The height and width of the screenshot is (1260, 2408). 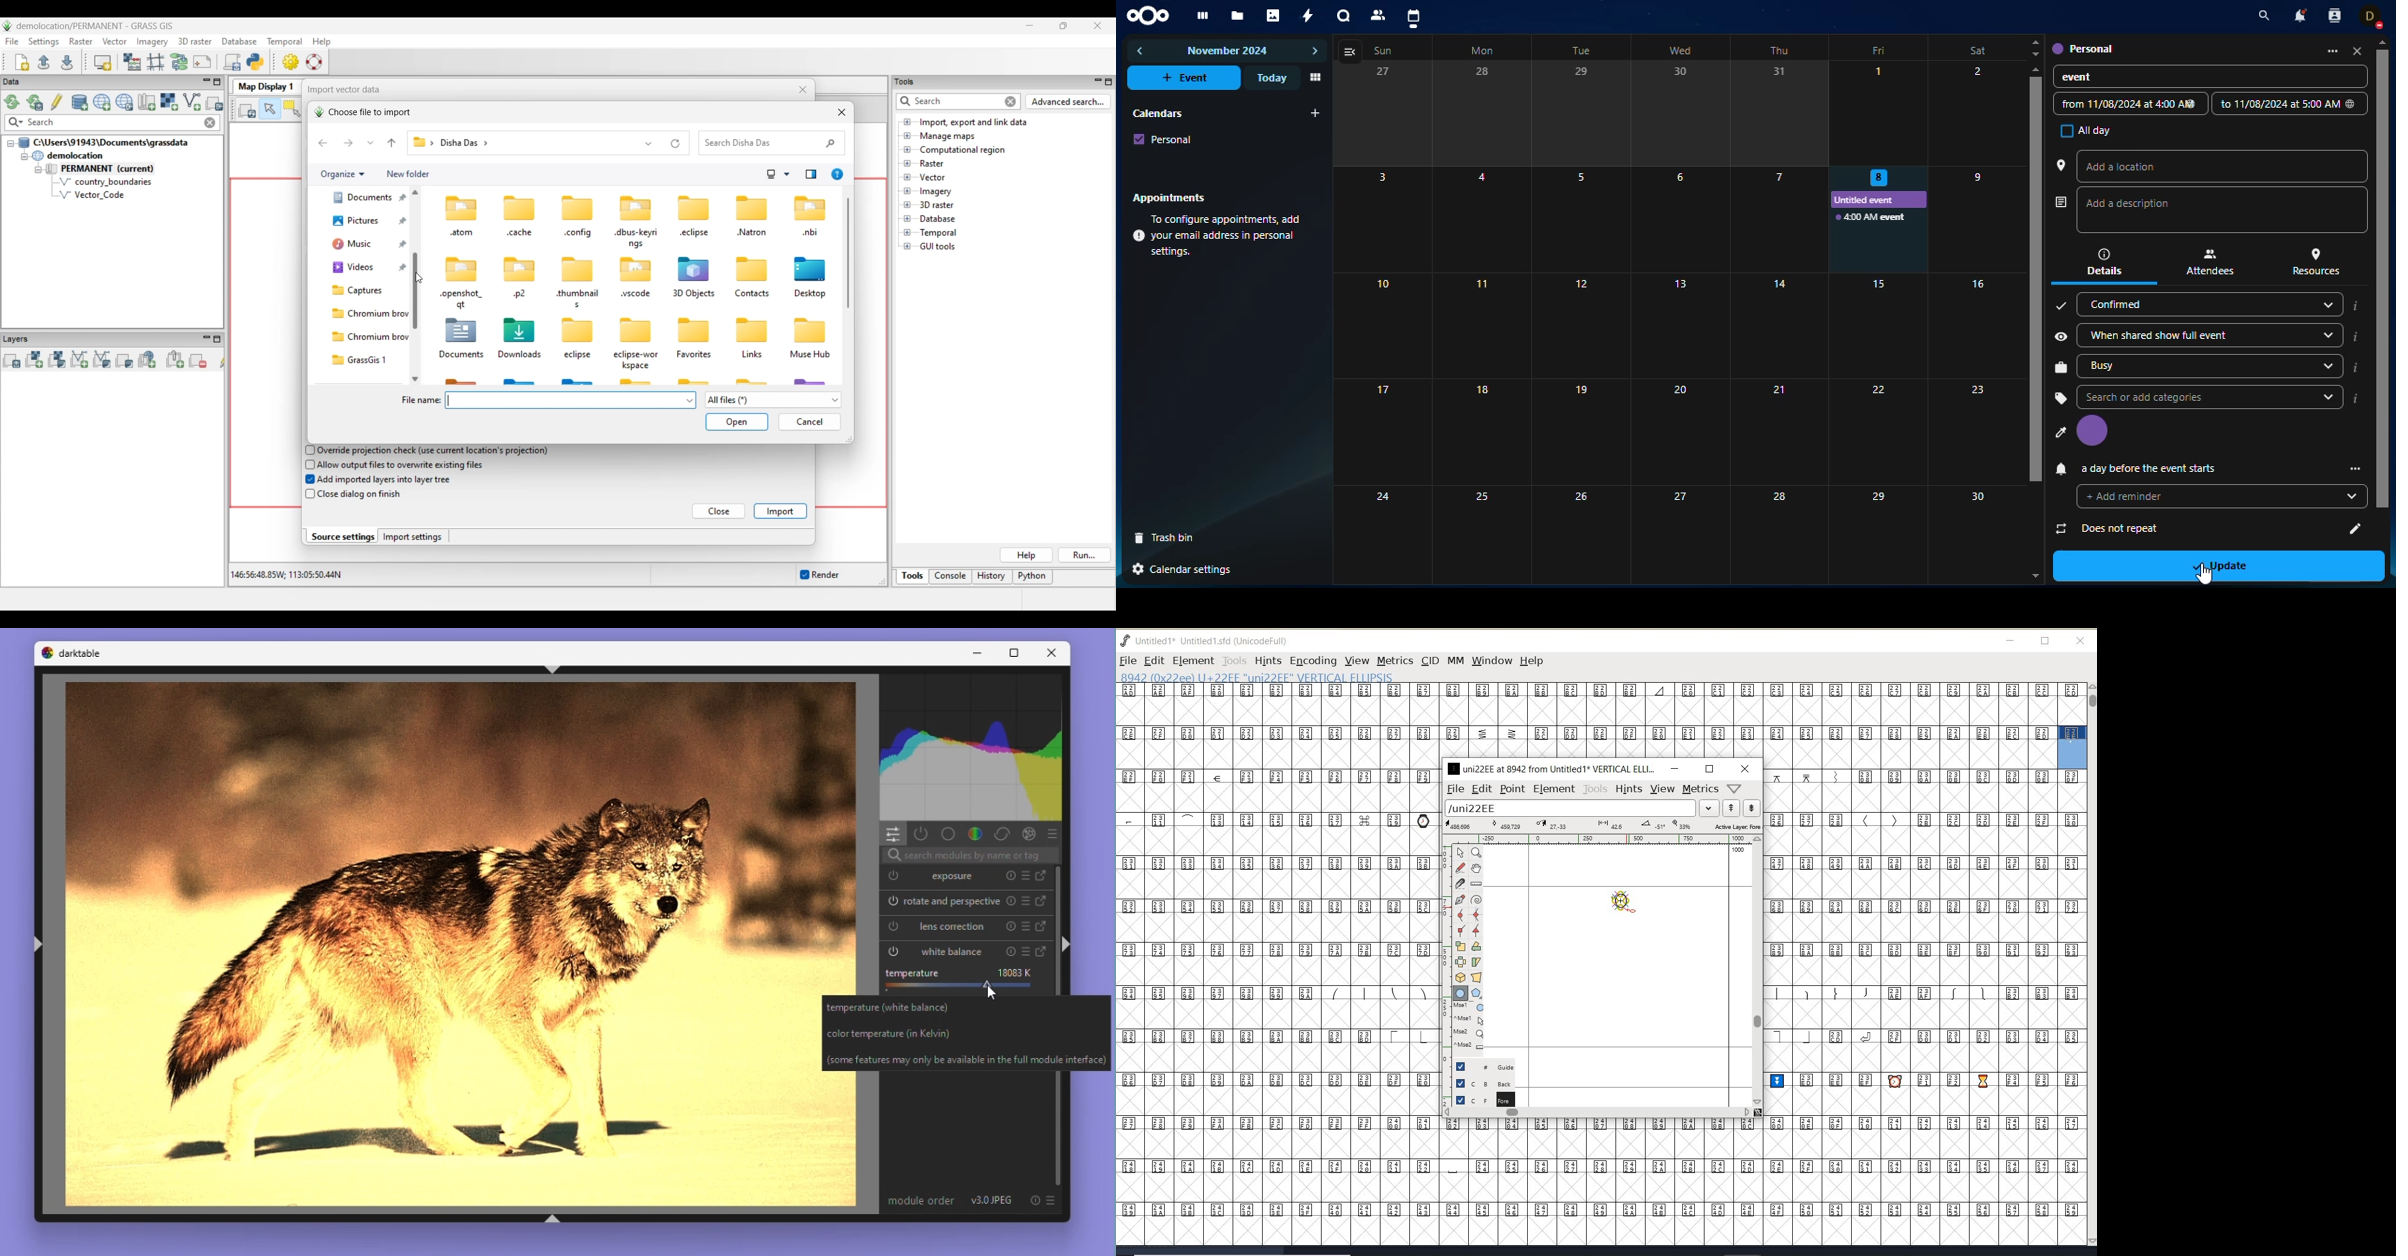 I want to click on november, so click(x=1228, y=52).